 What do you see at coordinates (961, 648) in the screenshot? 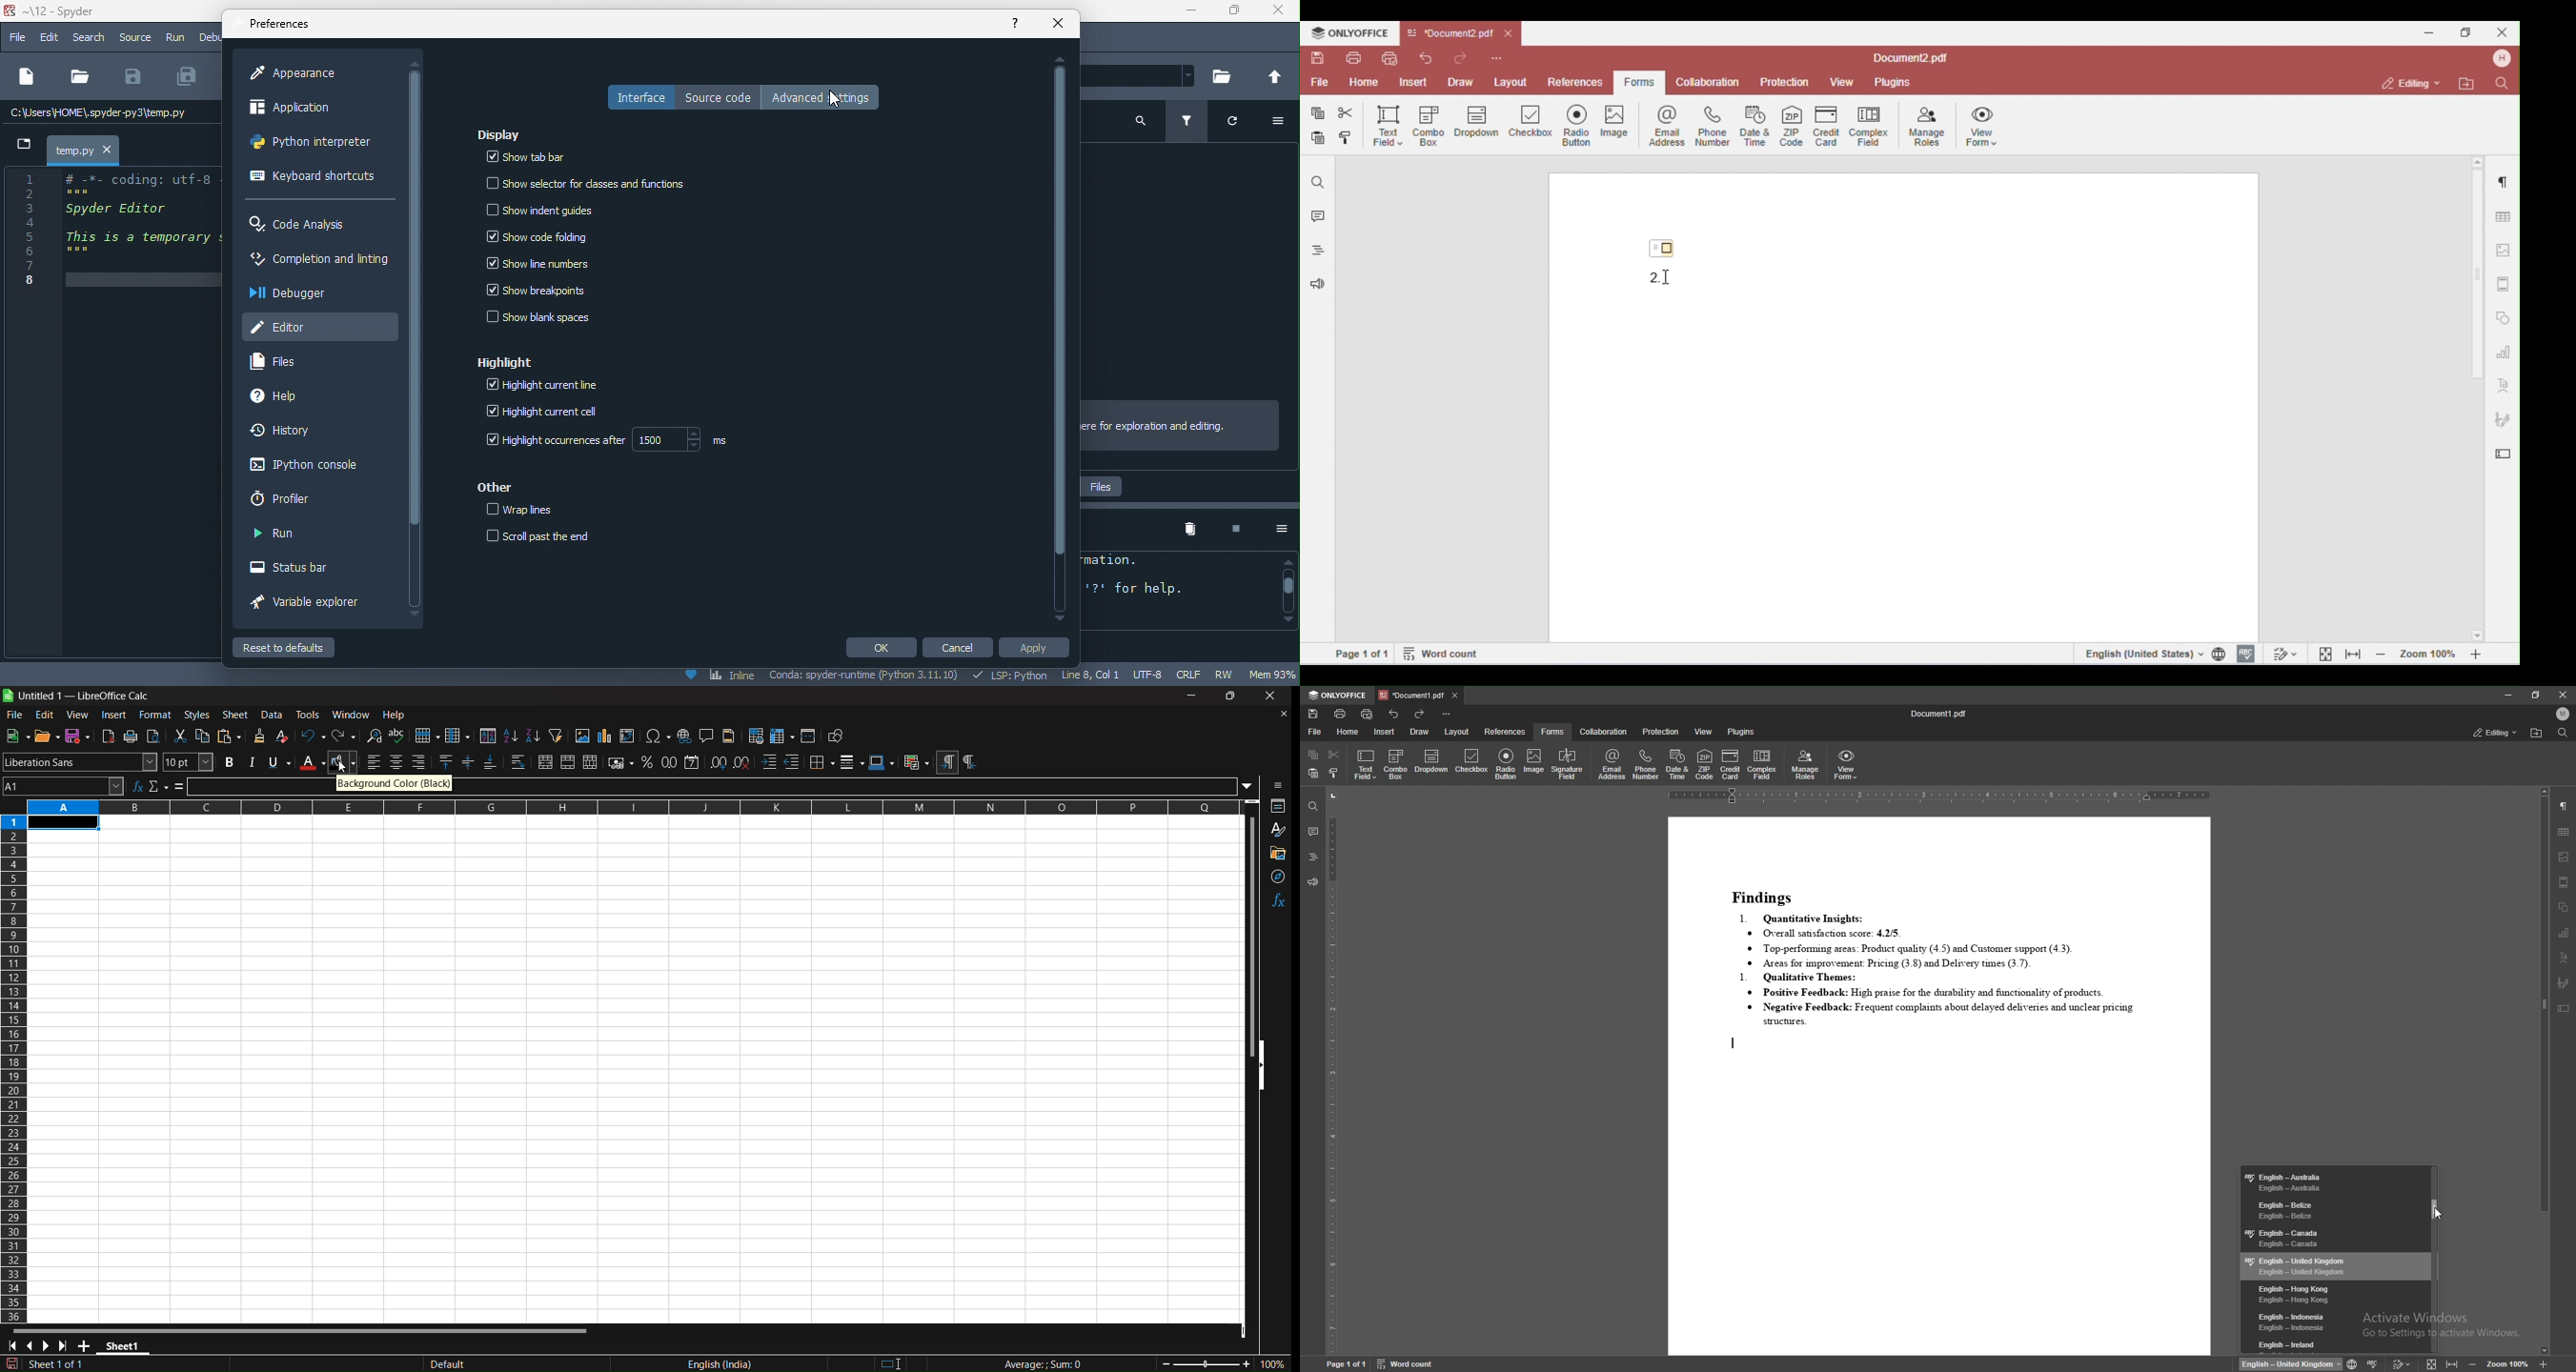
I see `cancel` at bounding box center [961, 648].